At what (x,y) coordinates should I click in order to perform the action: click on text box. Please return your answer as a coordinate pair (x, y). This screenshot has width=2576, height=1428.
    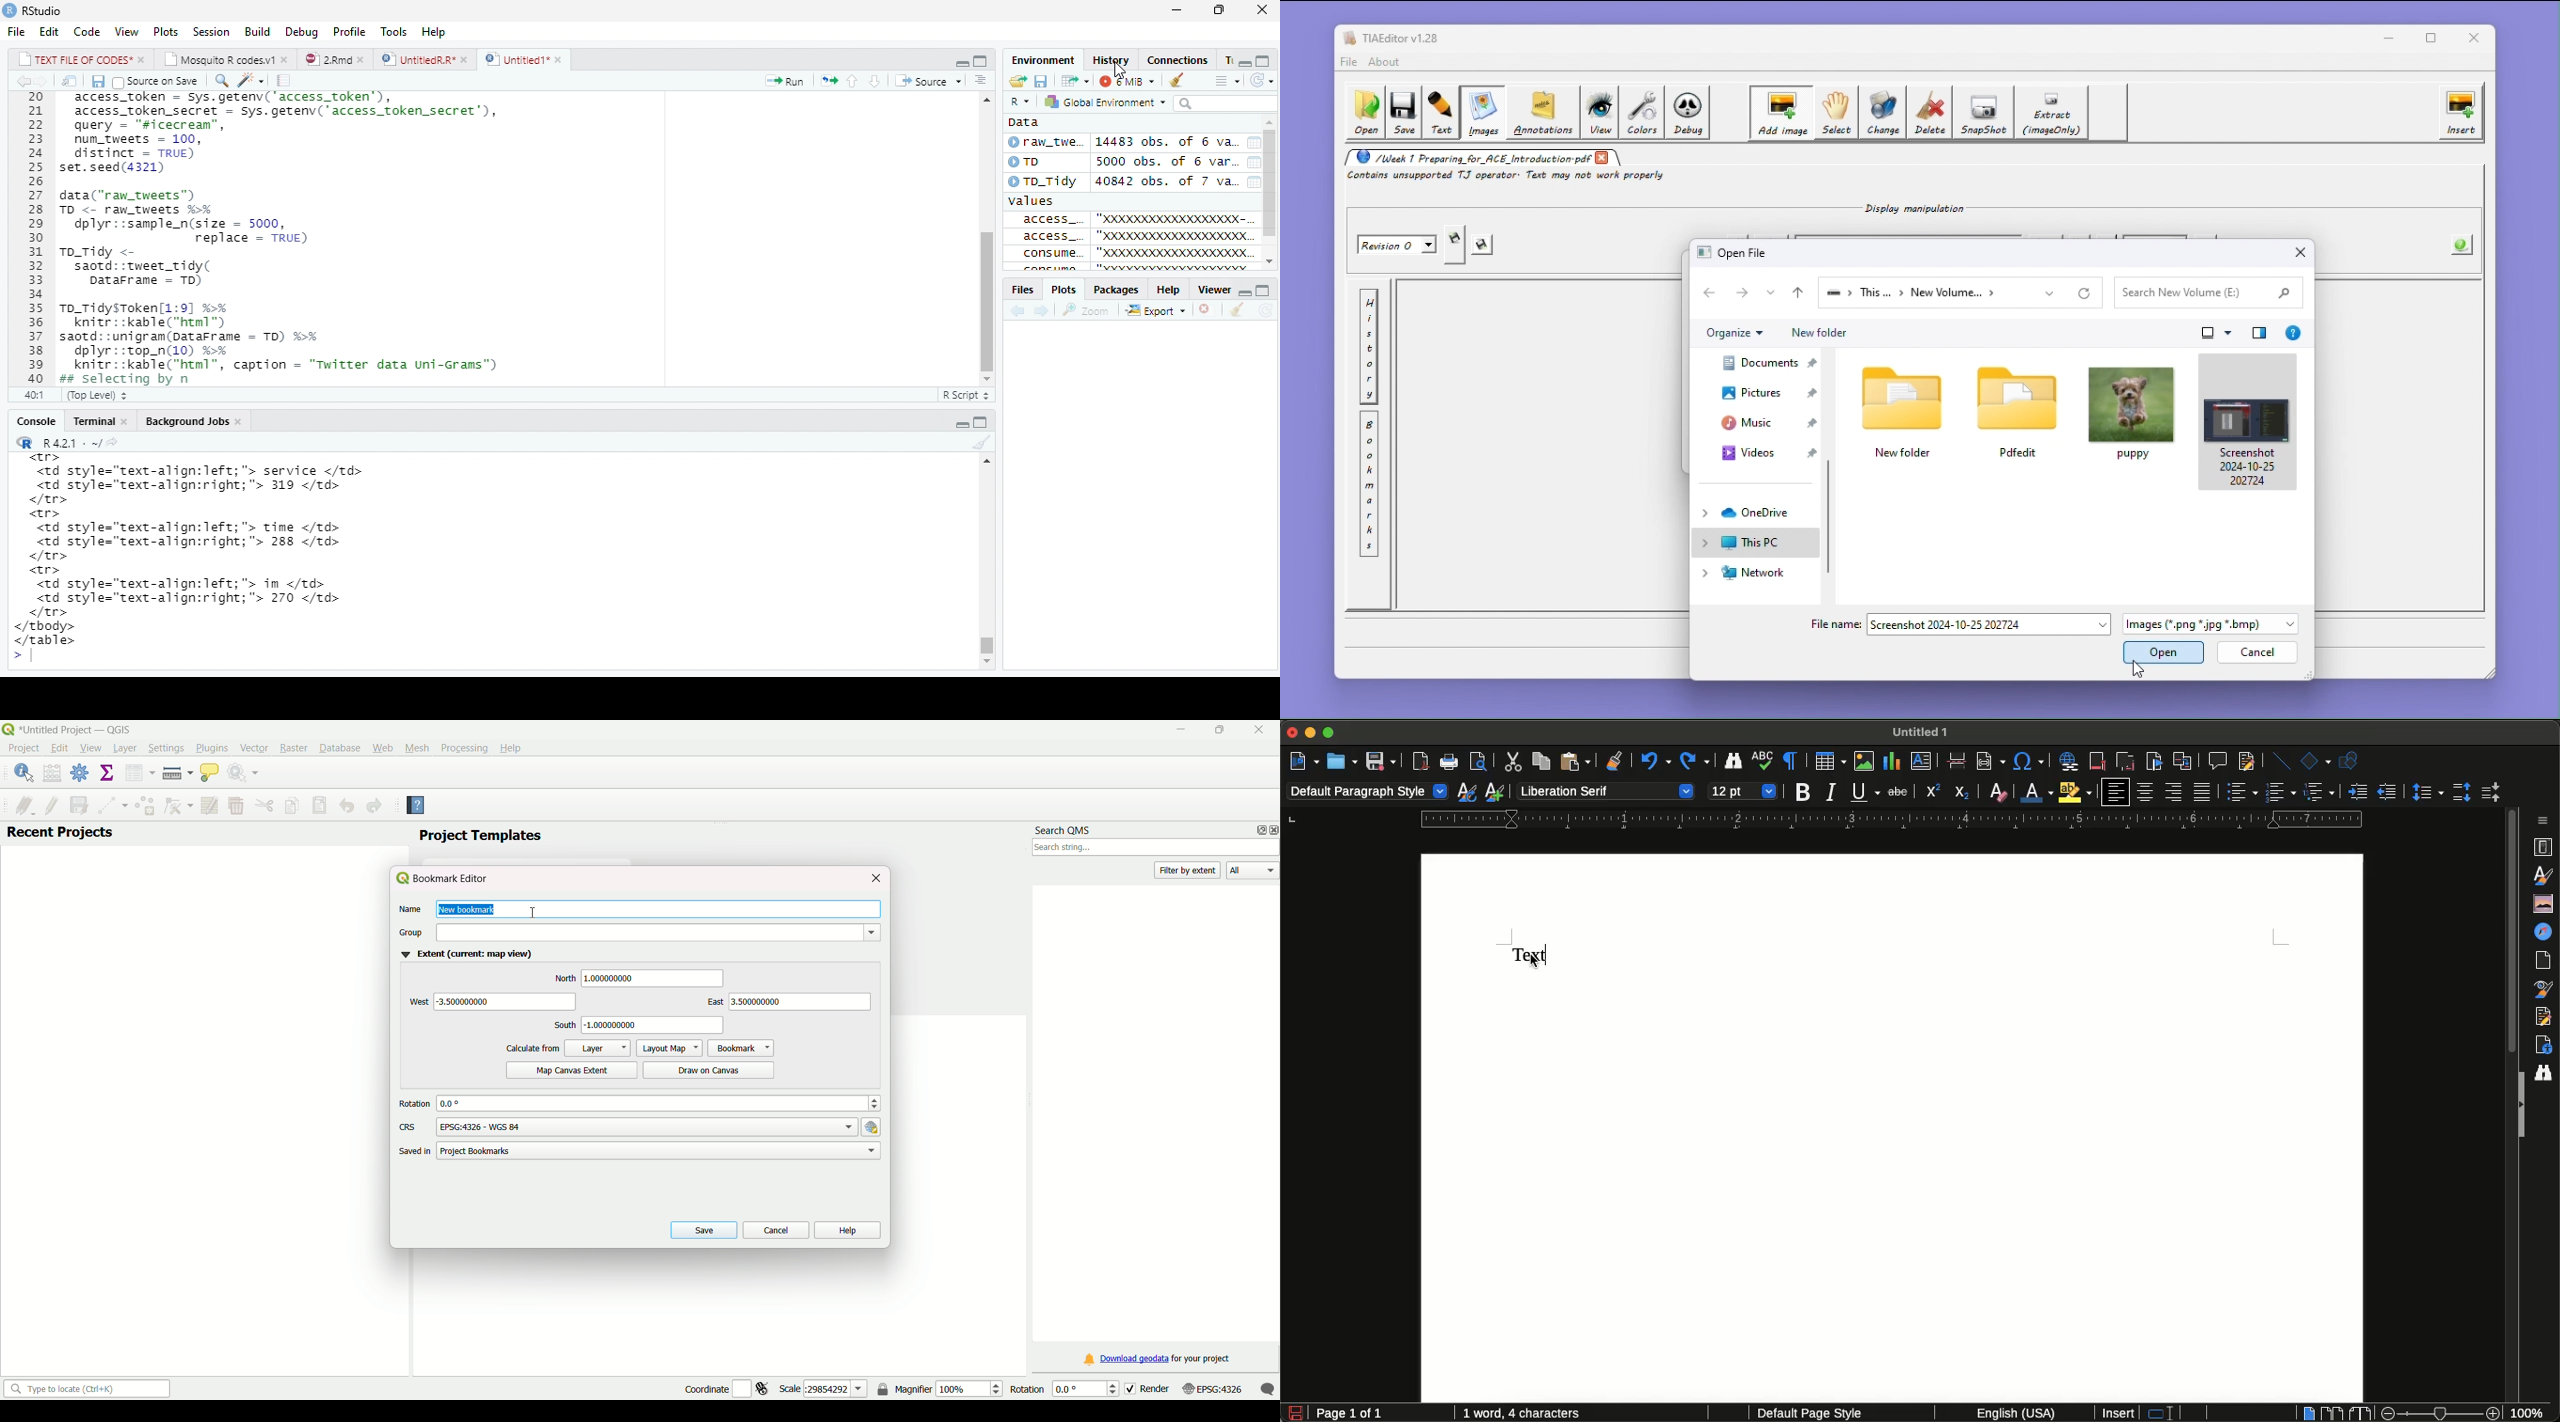
    Looking at the image, I should click on (660, 1103).